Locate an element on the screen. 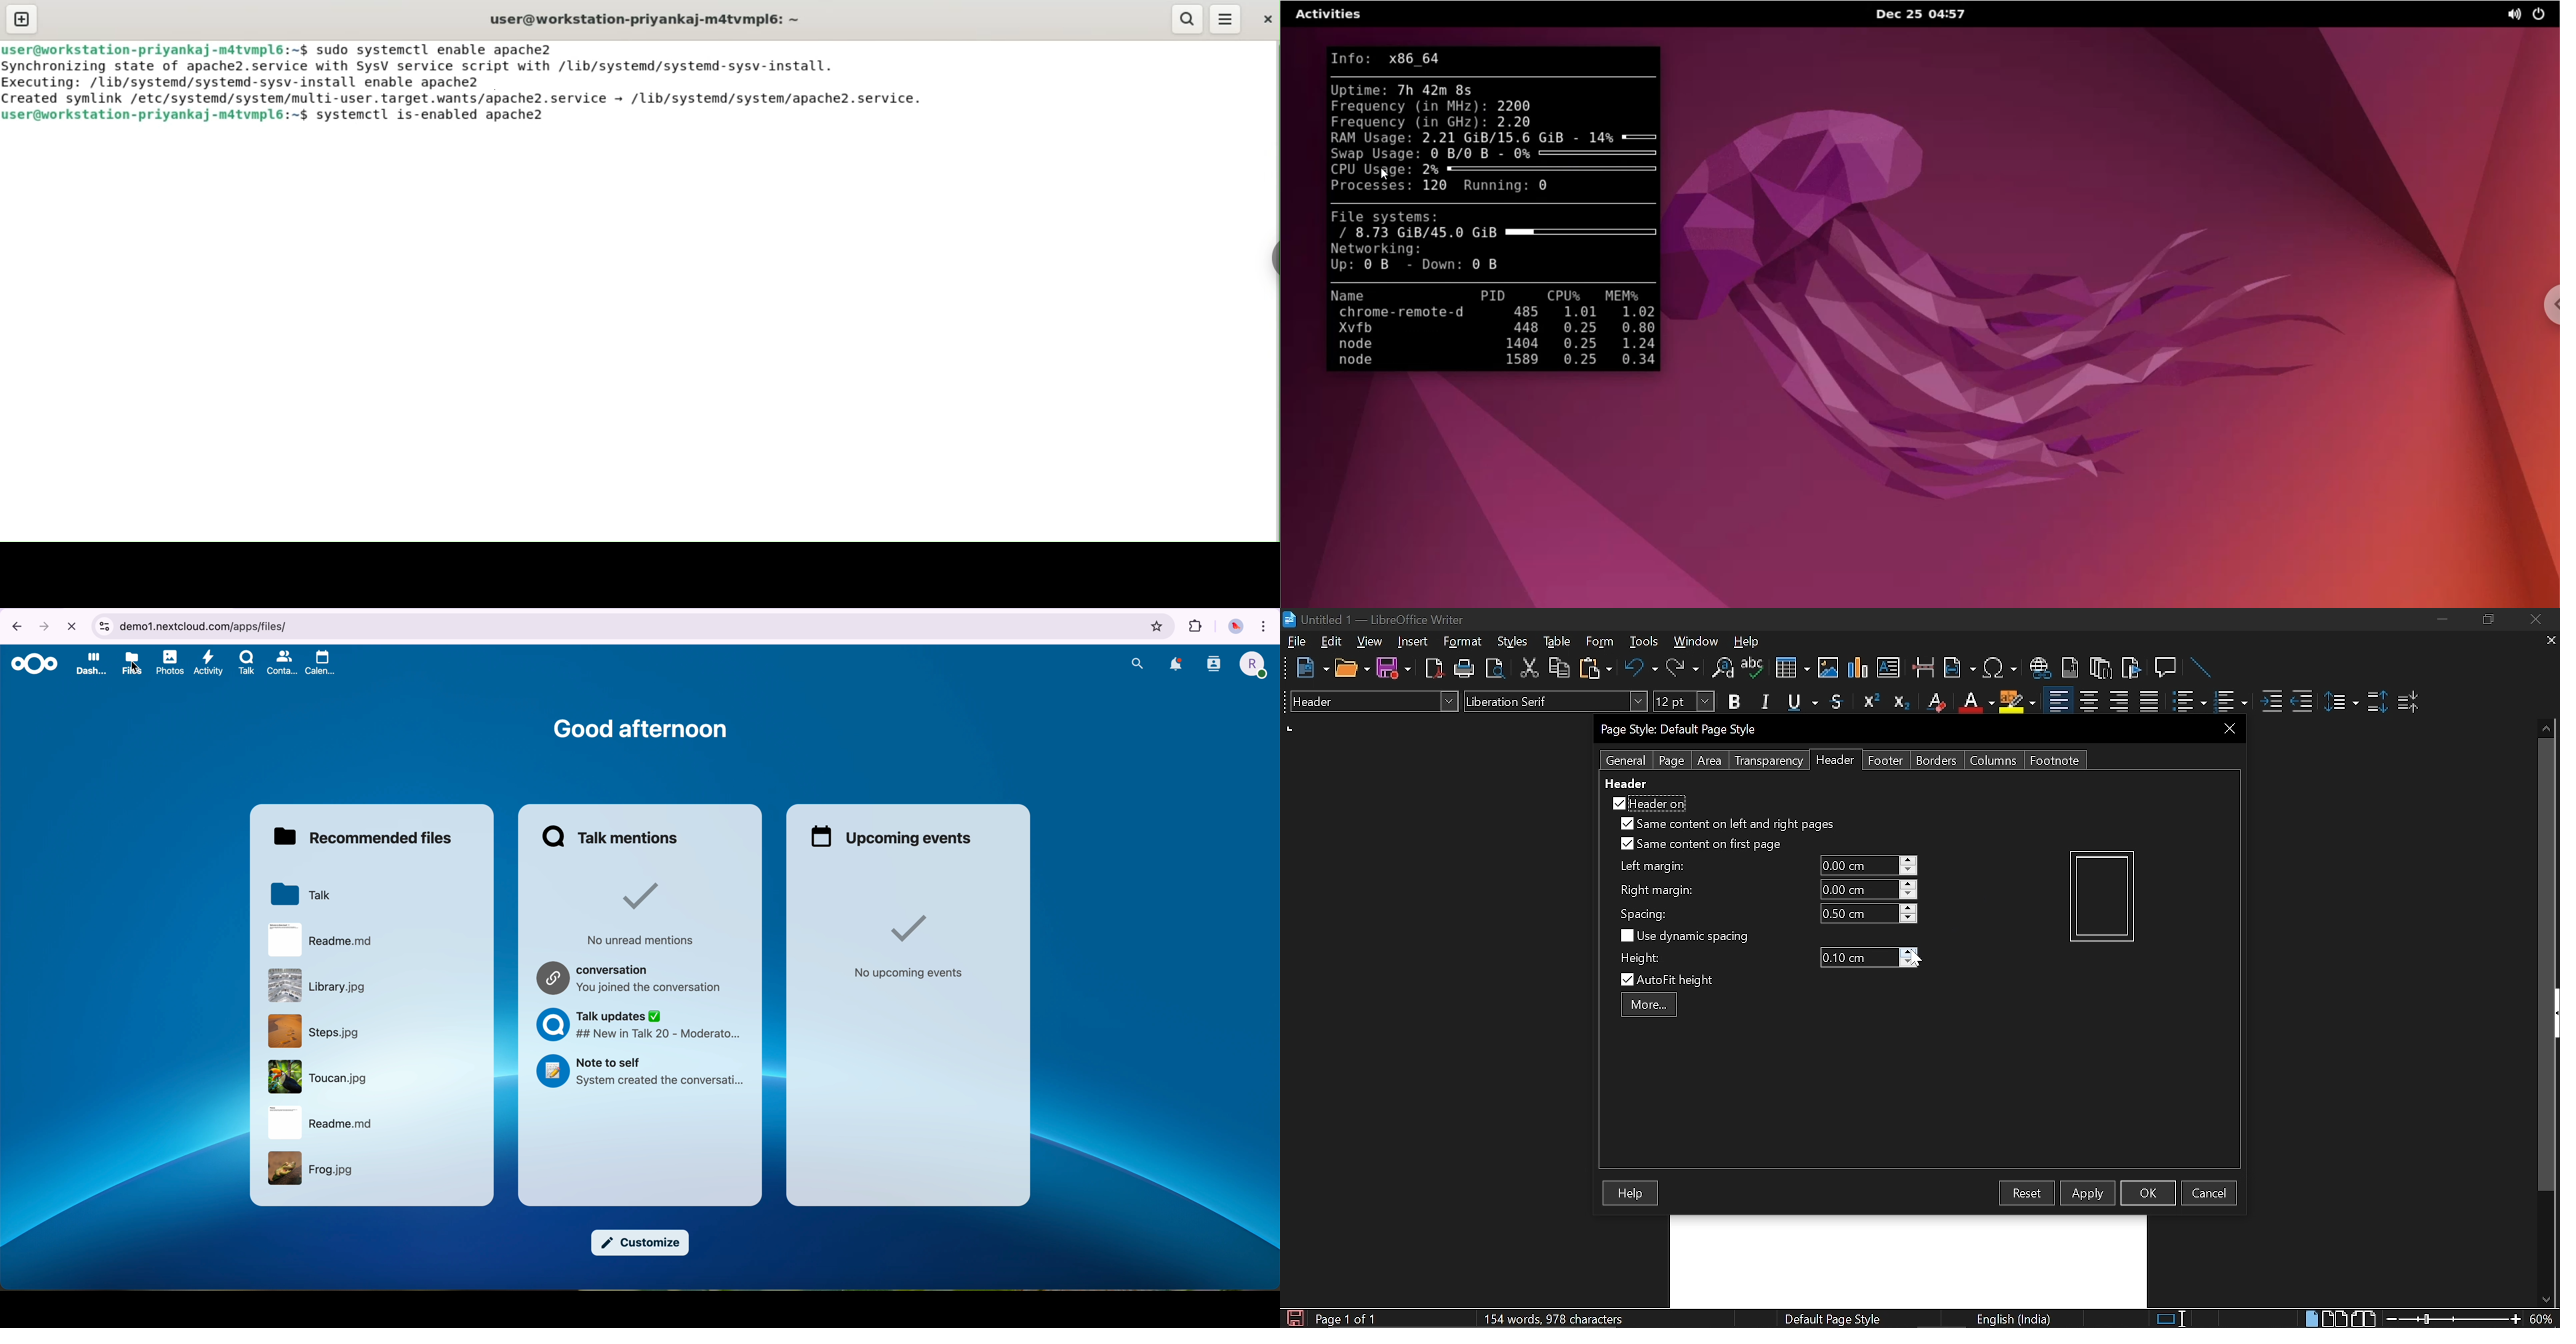 This screenshot has height=1344, width=2576. good afternoon is located at coordinates (638, 727).